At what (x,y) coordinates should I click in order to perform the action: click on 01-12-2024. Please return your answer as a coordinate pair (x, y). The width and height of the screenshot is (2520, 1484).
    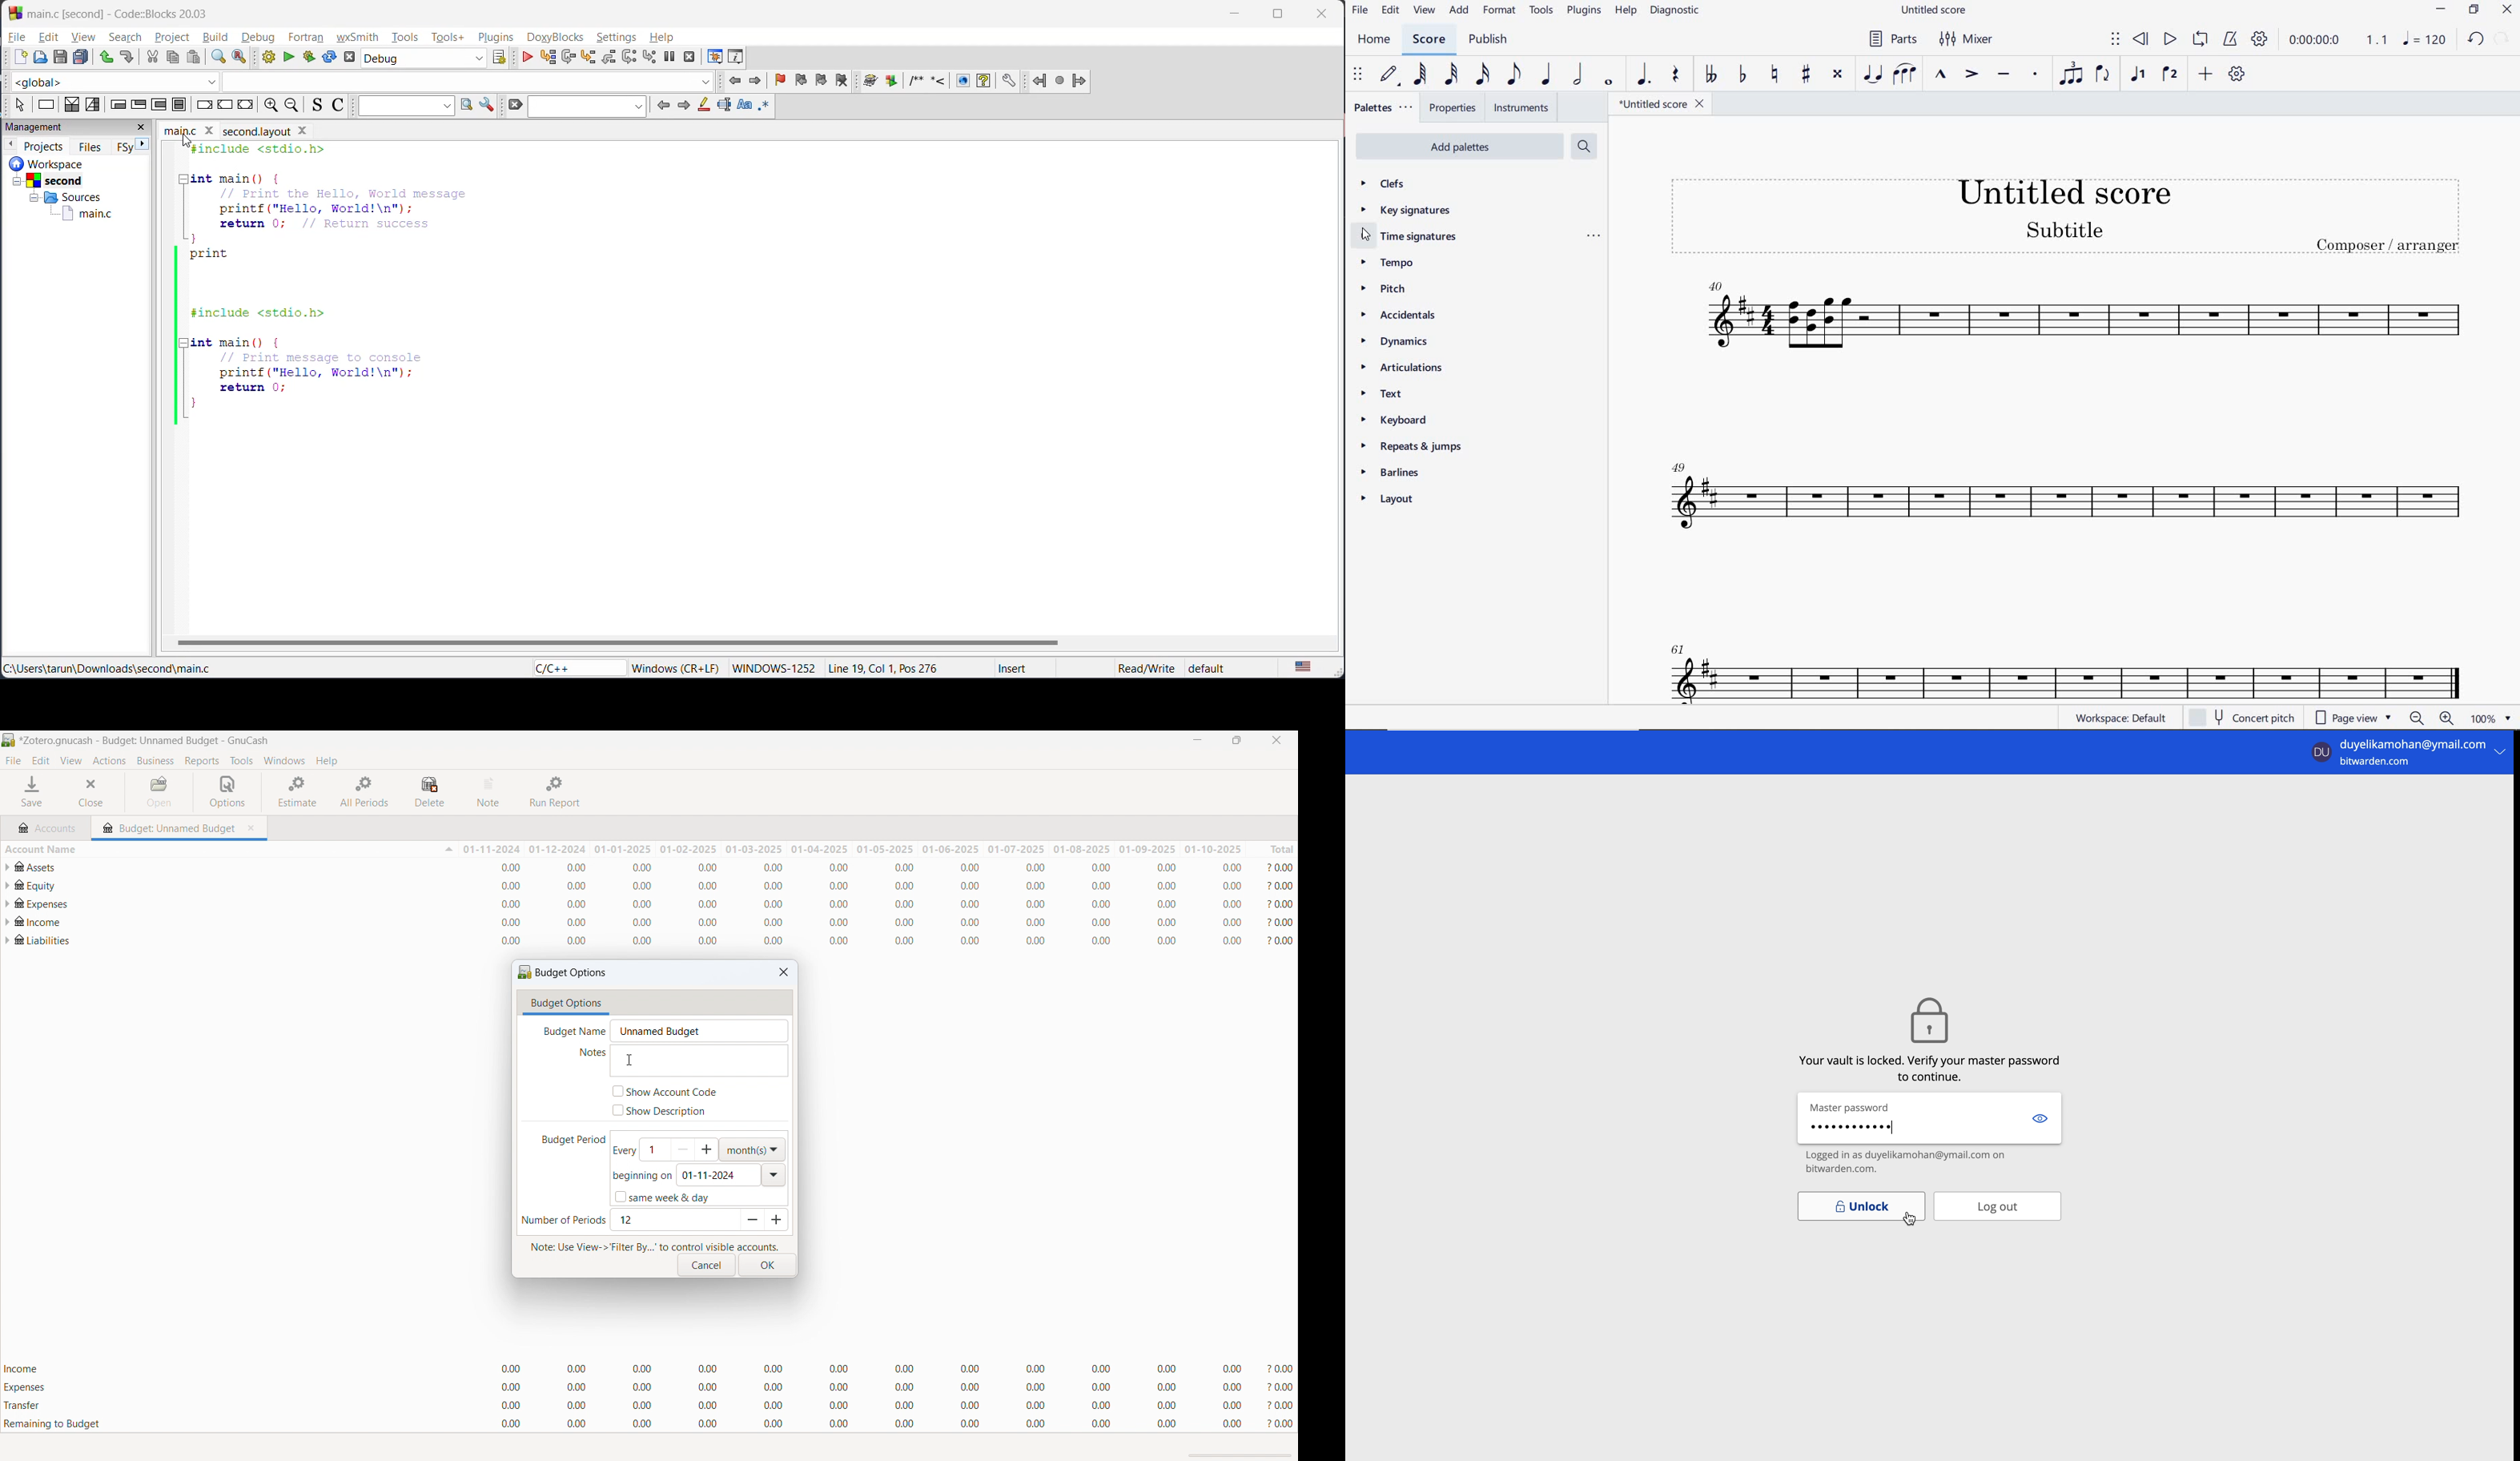
    Looking at the image, I should click on (560, 849).